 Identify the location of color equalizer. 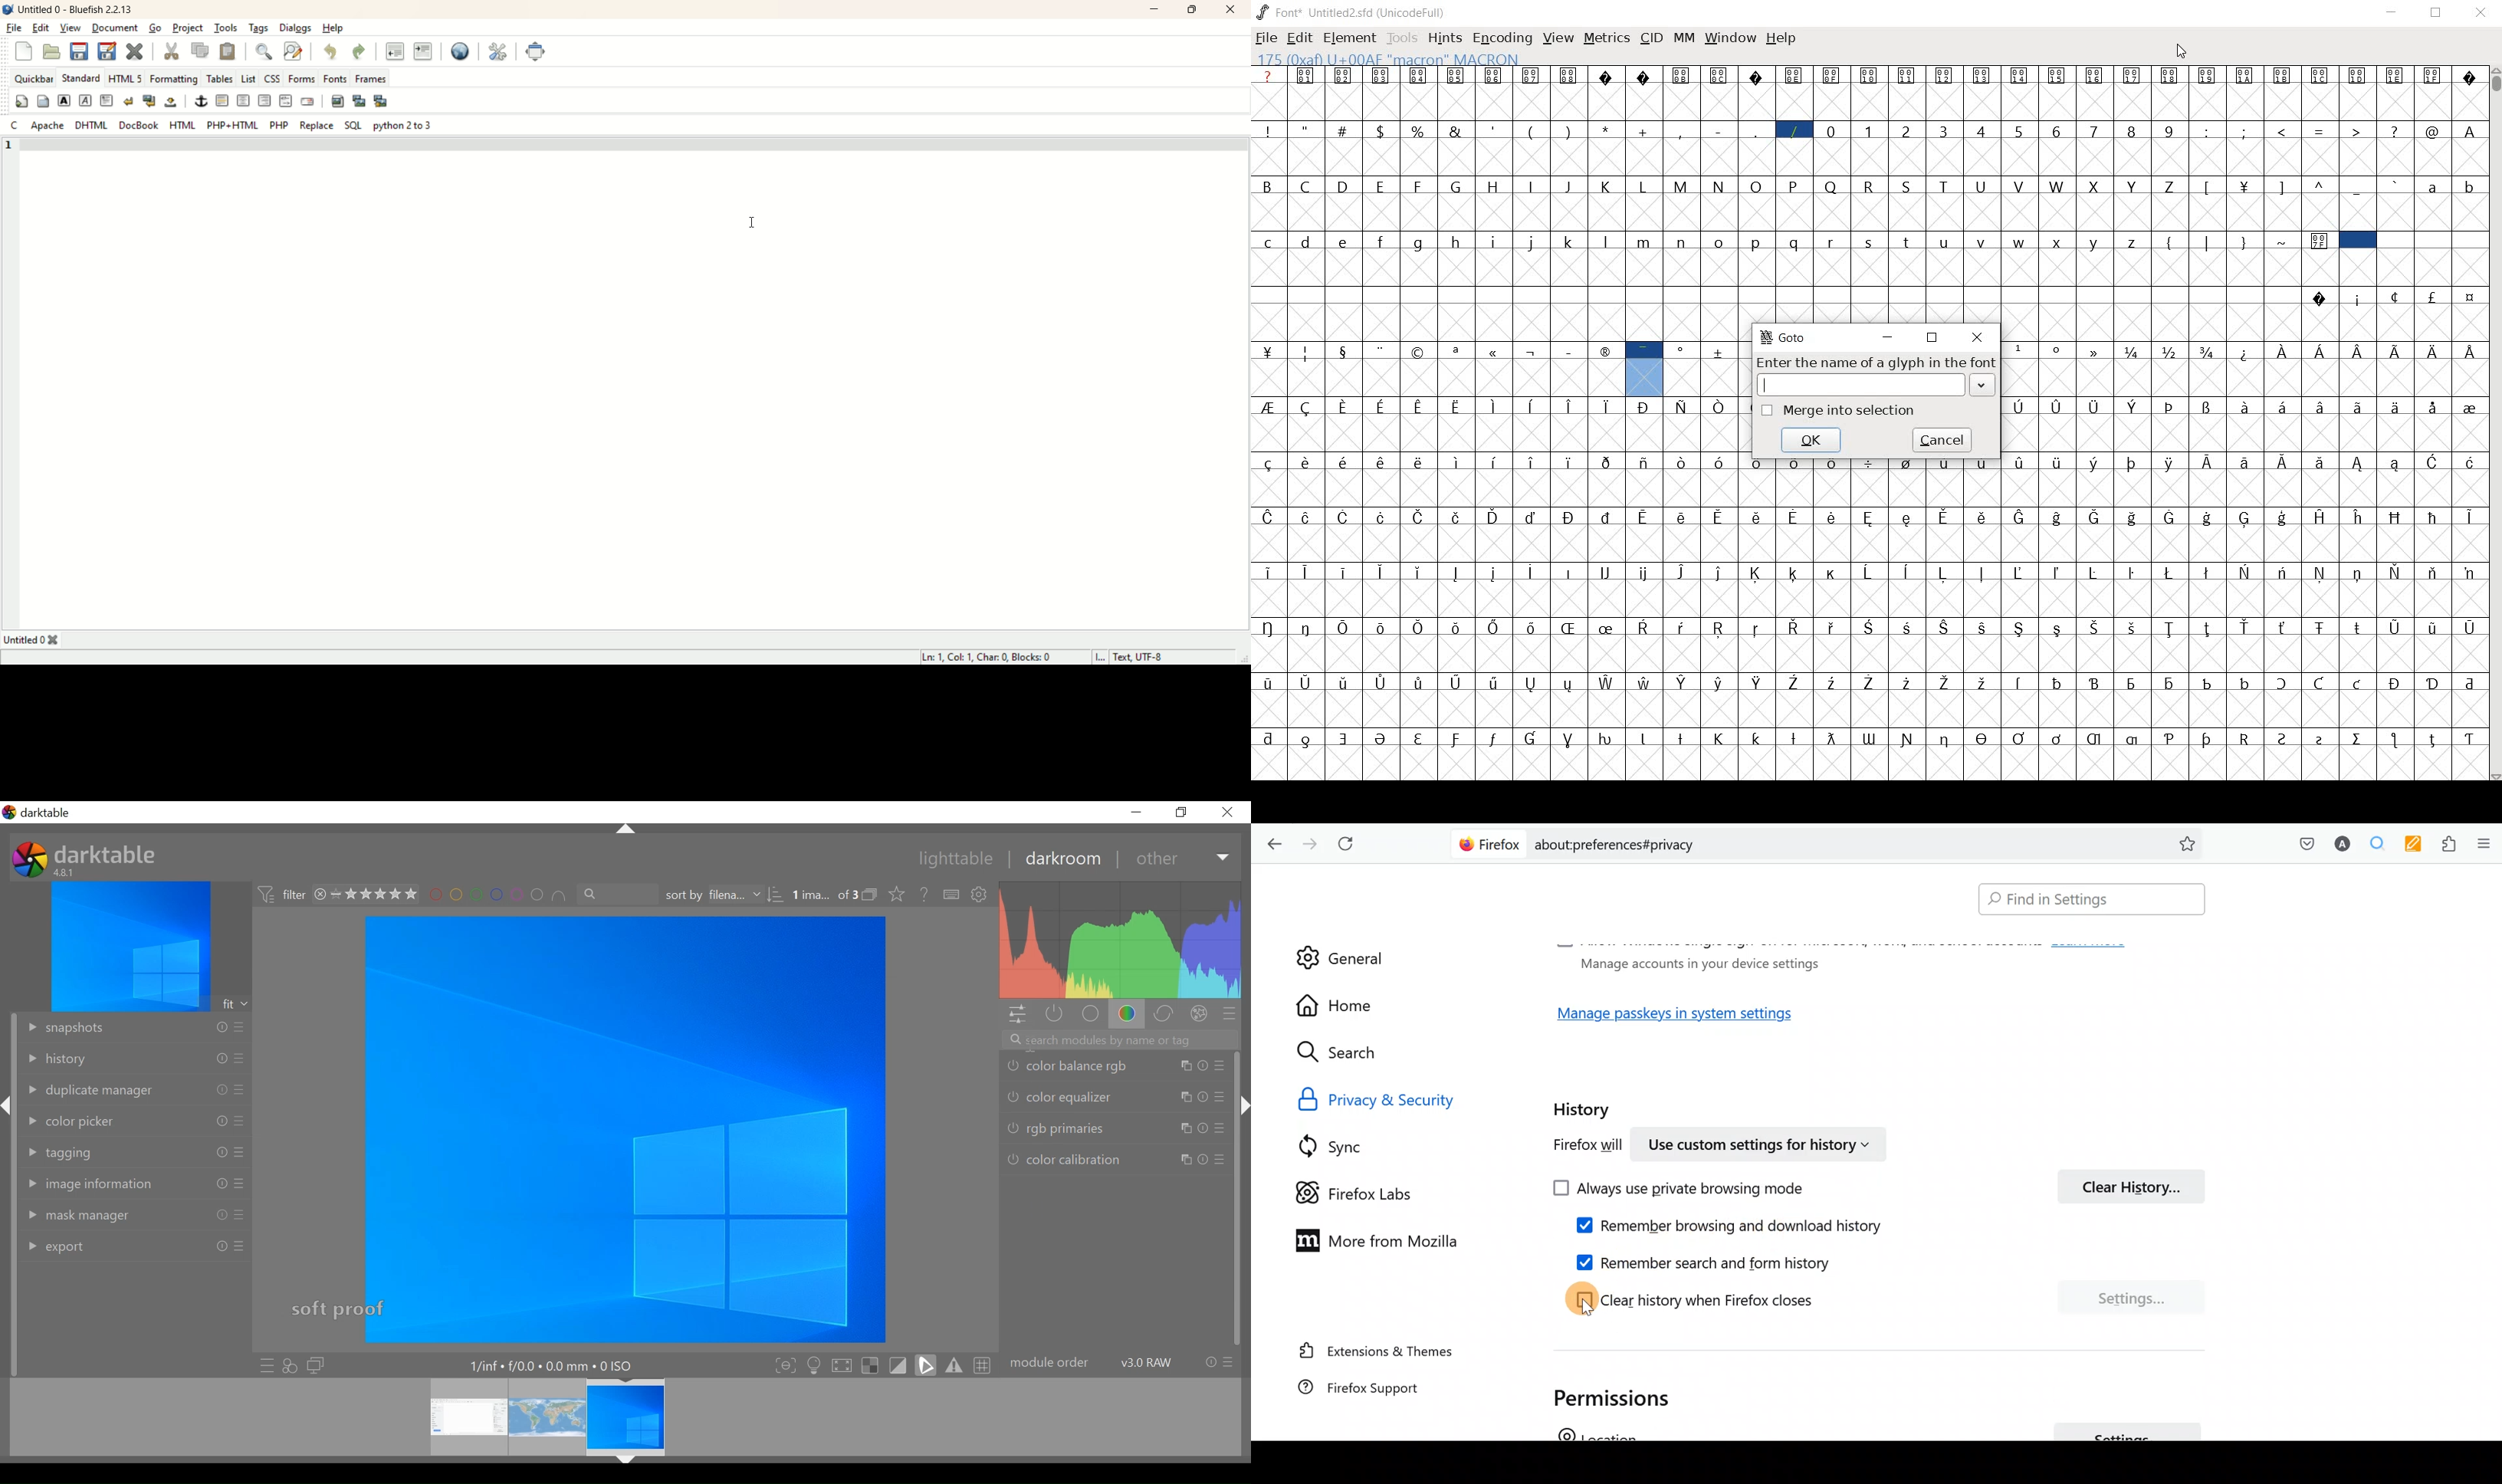
(1060, 1096).